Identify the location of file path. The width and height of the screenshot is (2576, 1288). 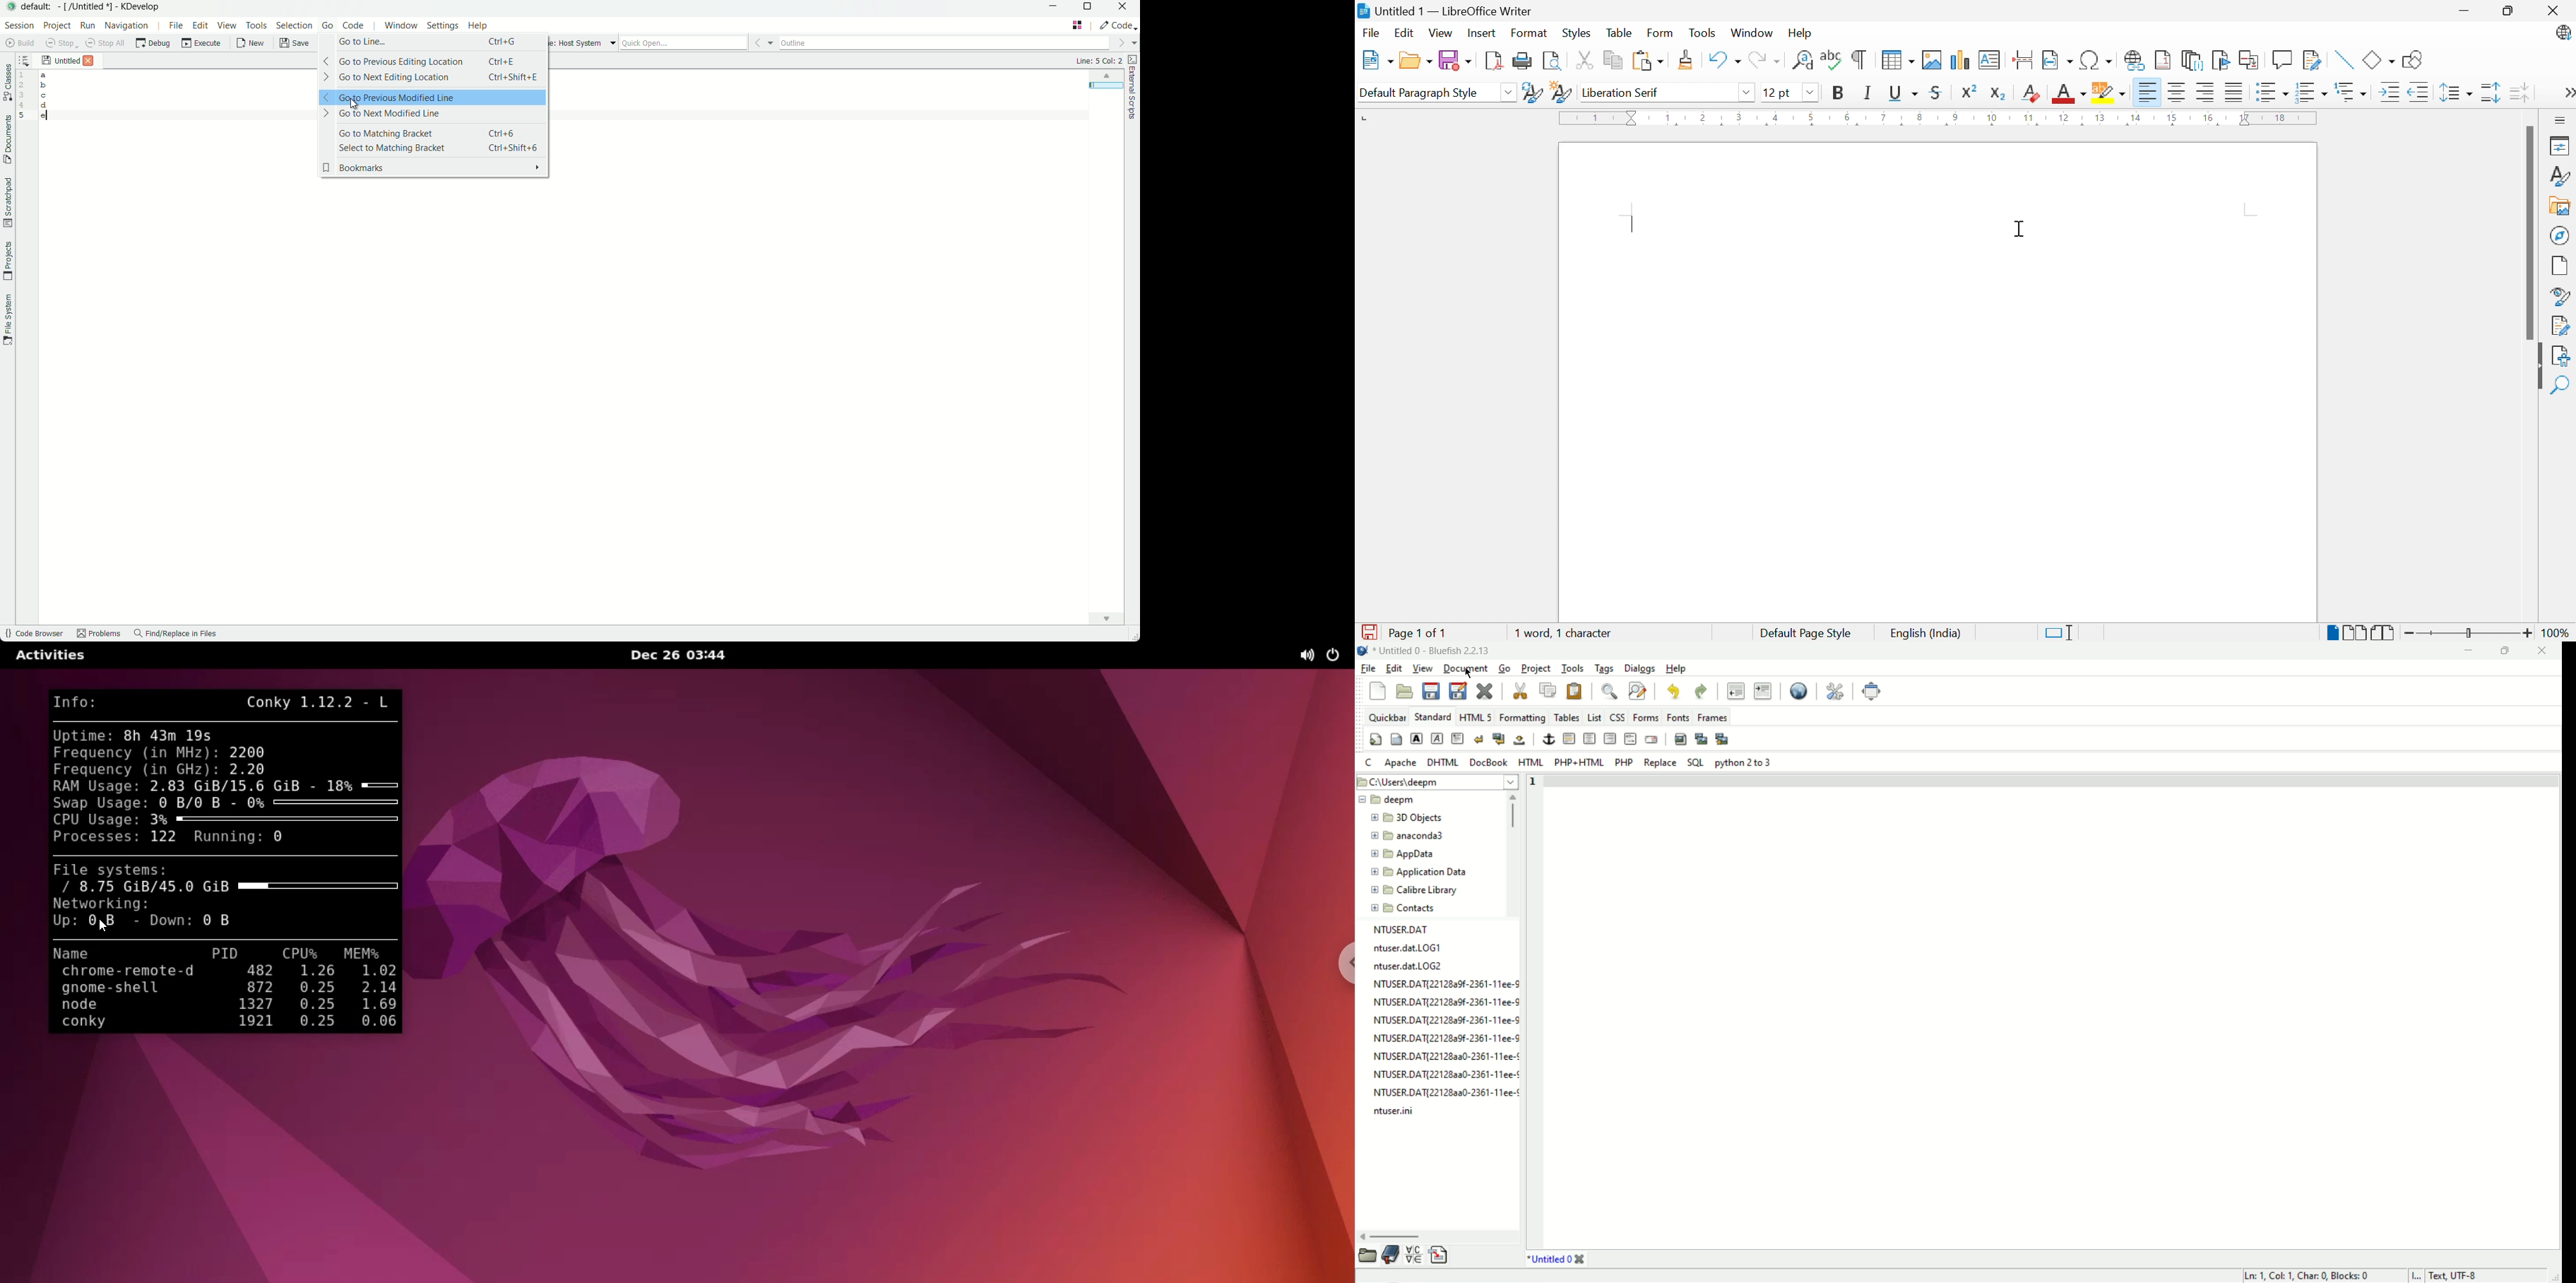
(1437, 782).